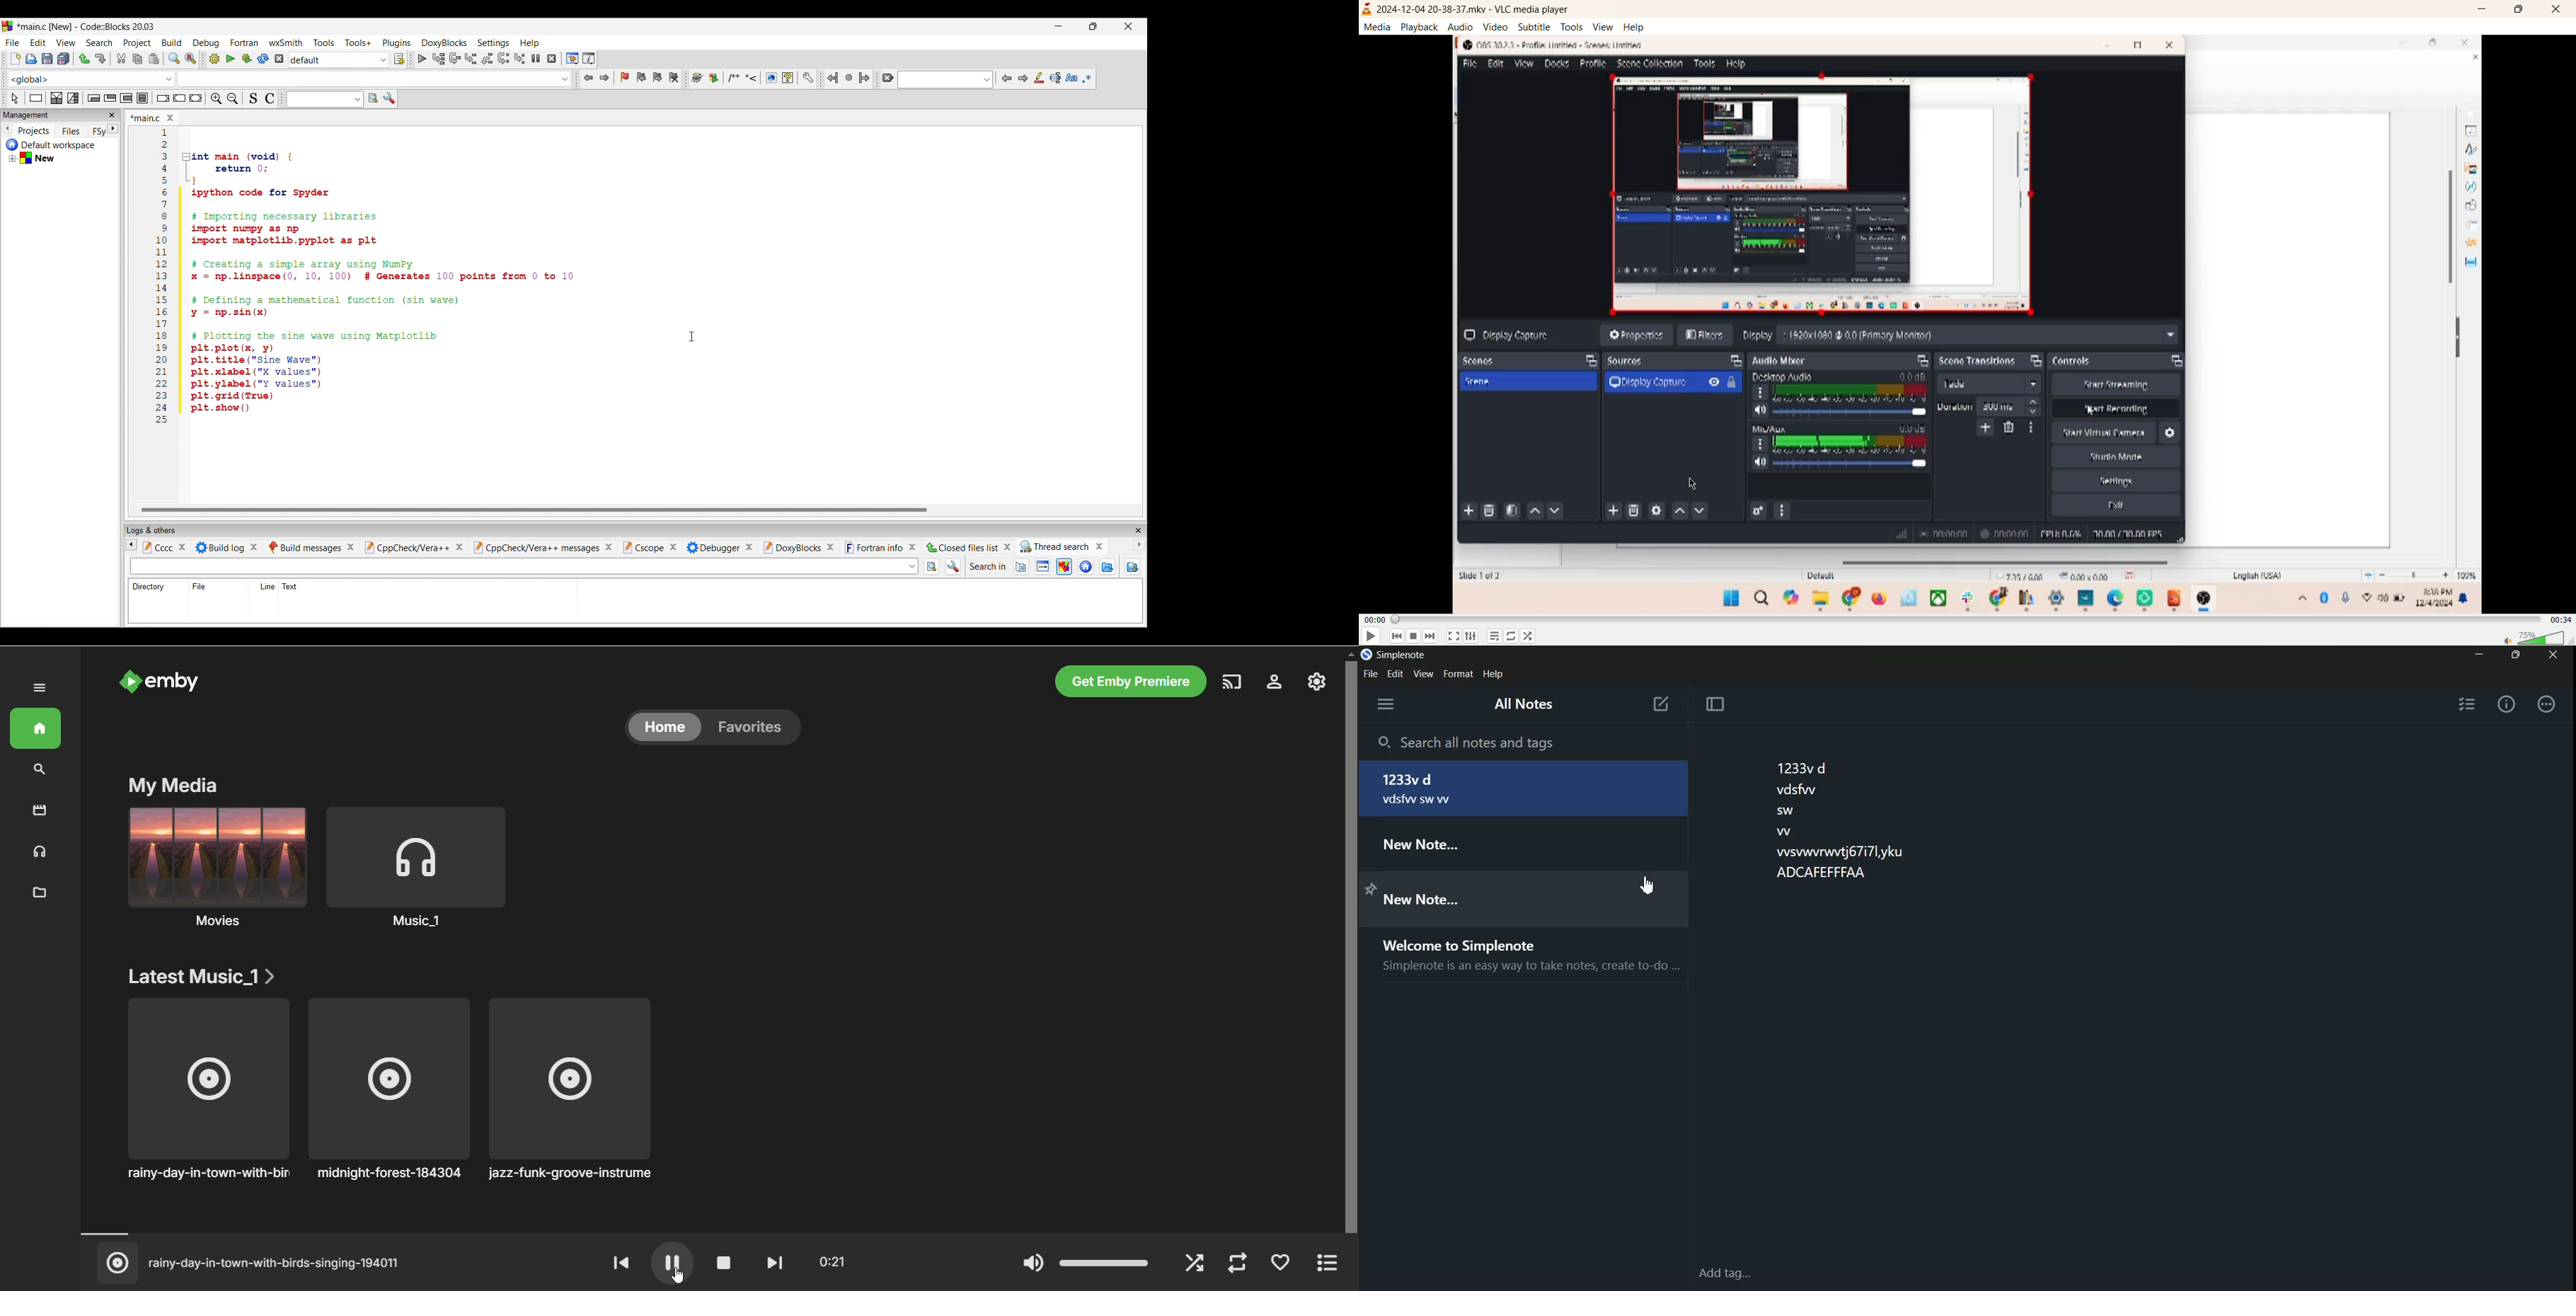 Image resolution: width=2576 pixels, height=1316 pixels. What do you see at coordinates (552, 58) in the screenshot?
I see `Stop debugger` at bounding box center [552, 58].